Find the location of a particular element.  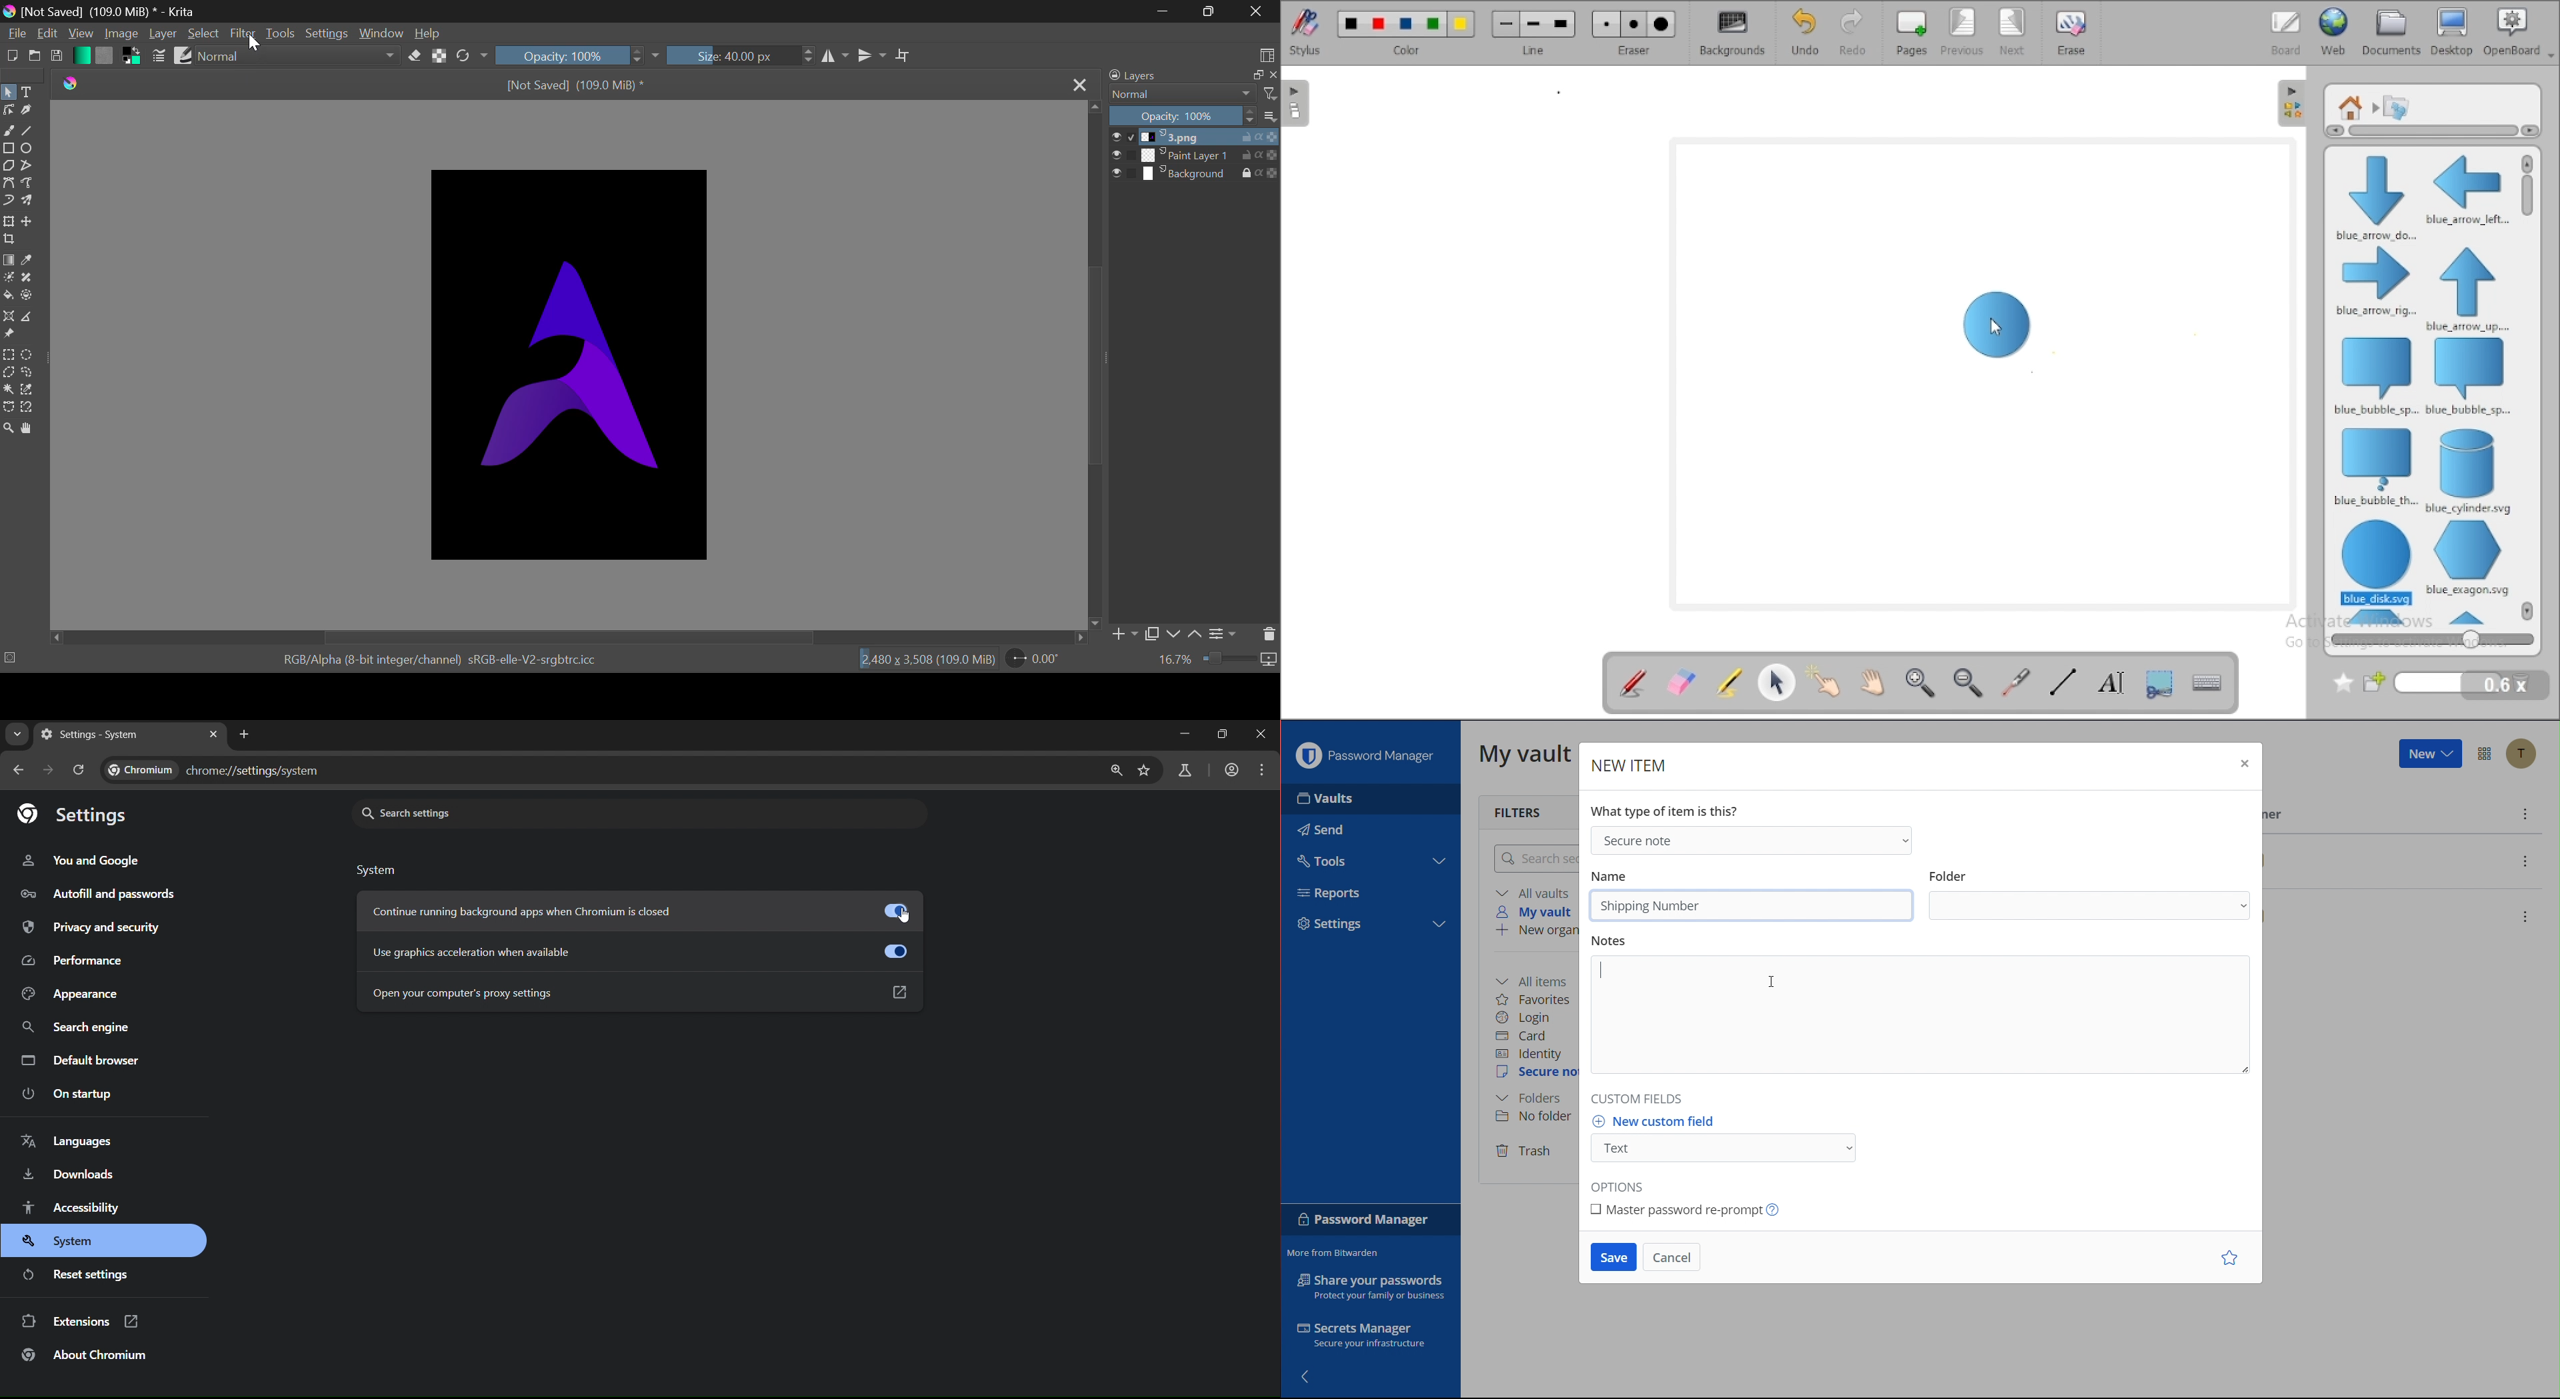

zoom in is located at coordinates (1921, 683).